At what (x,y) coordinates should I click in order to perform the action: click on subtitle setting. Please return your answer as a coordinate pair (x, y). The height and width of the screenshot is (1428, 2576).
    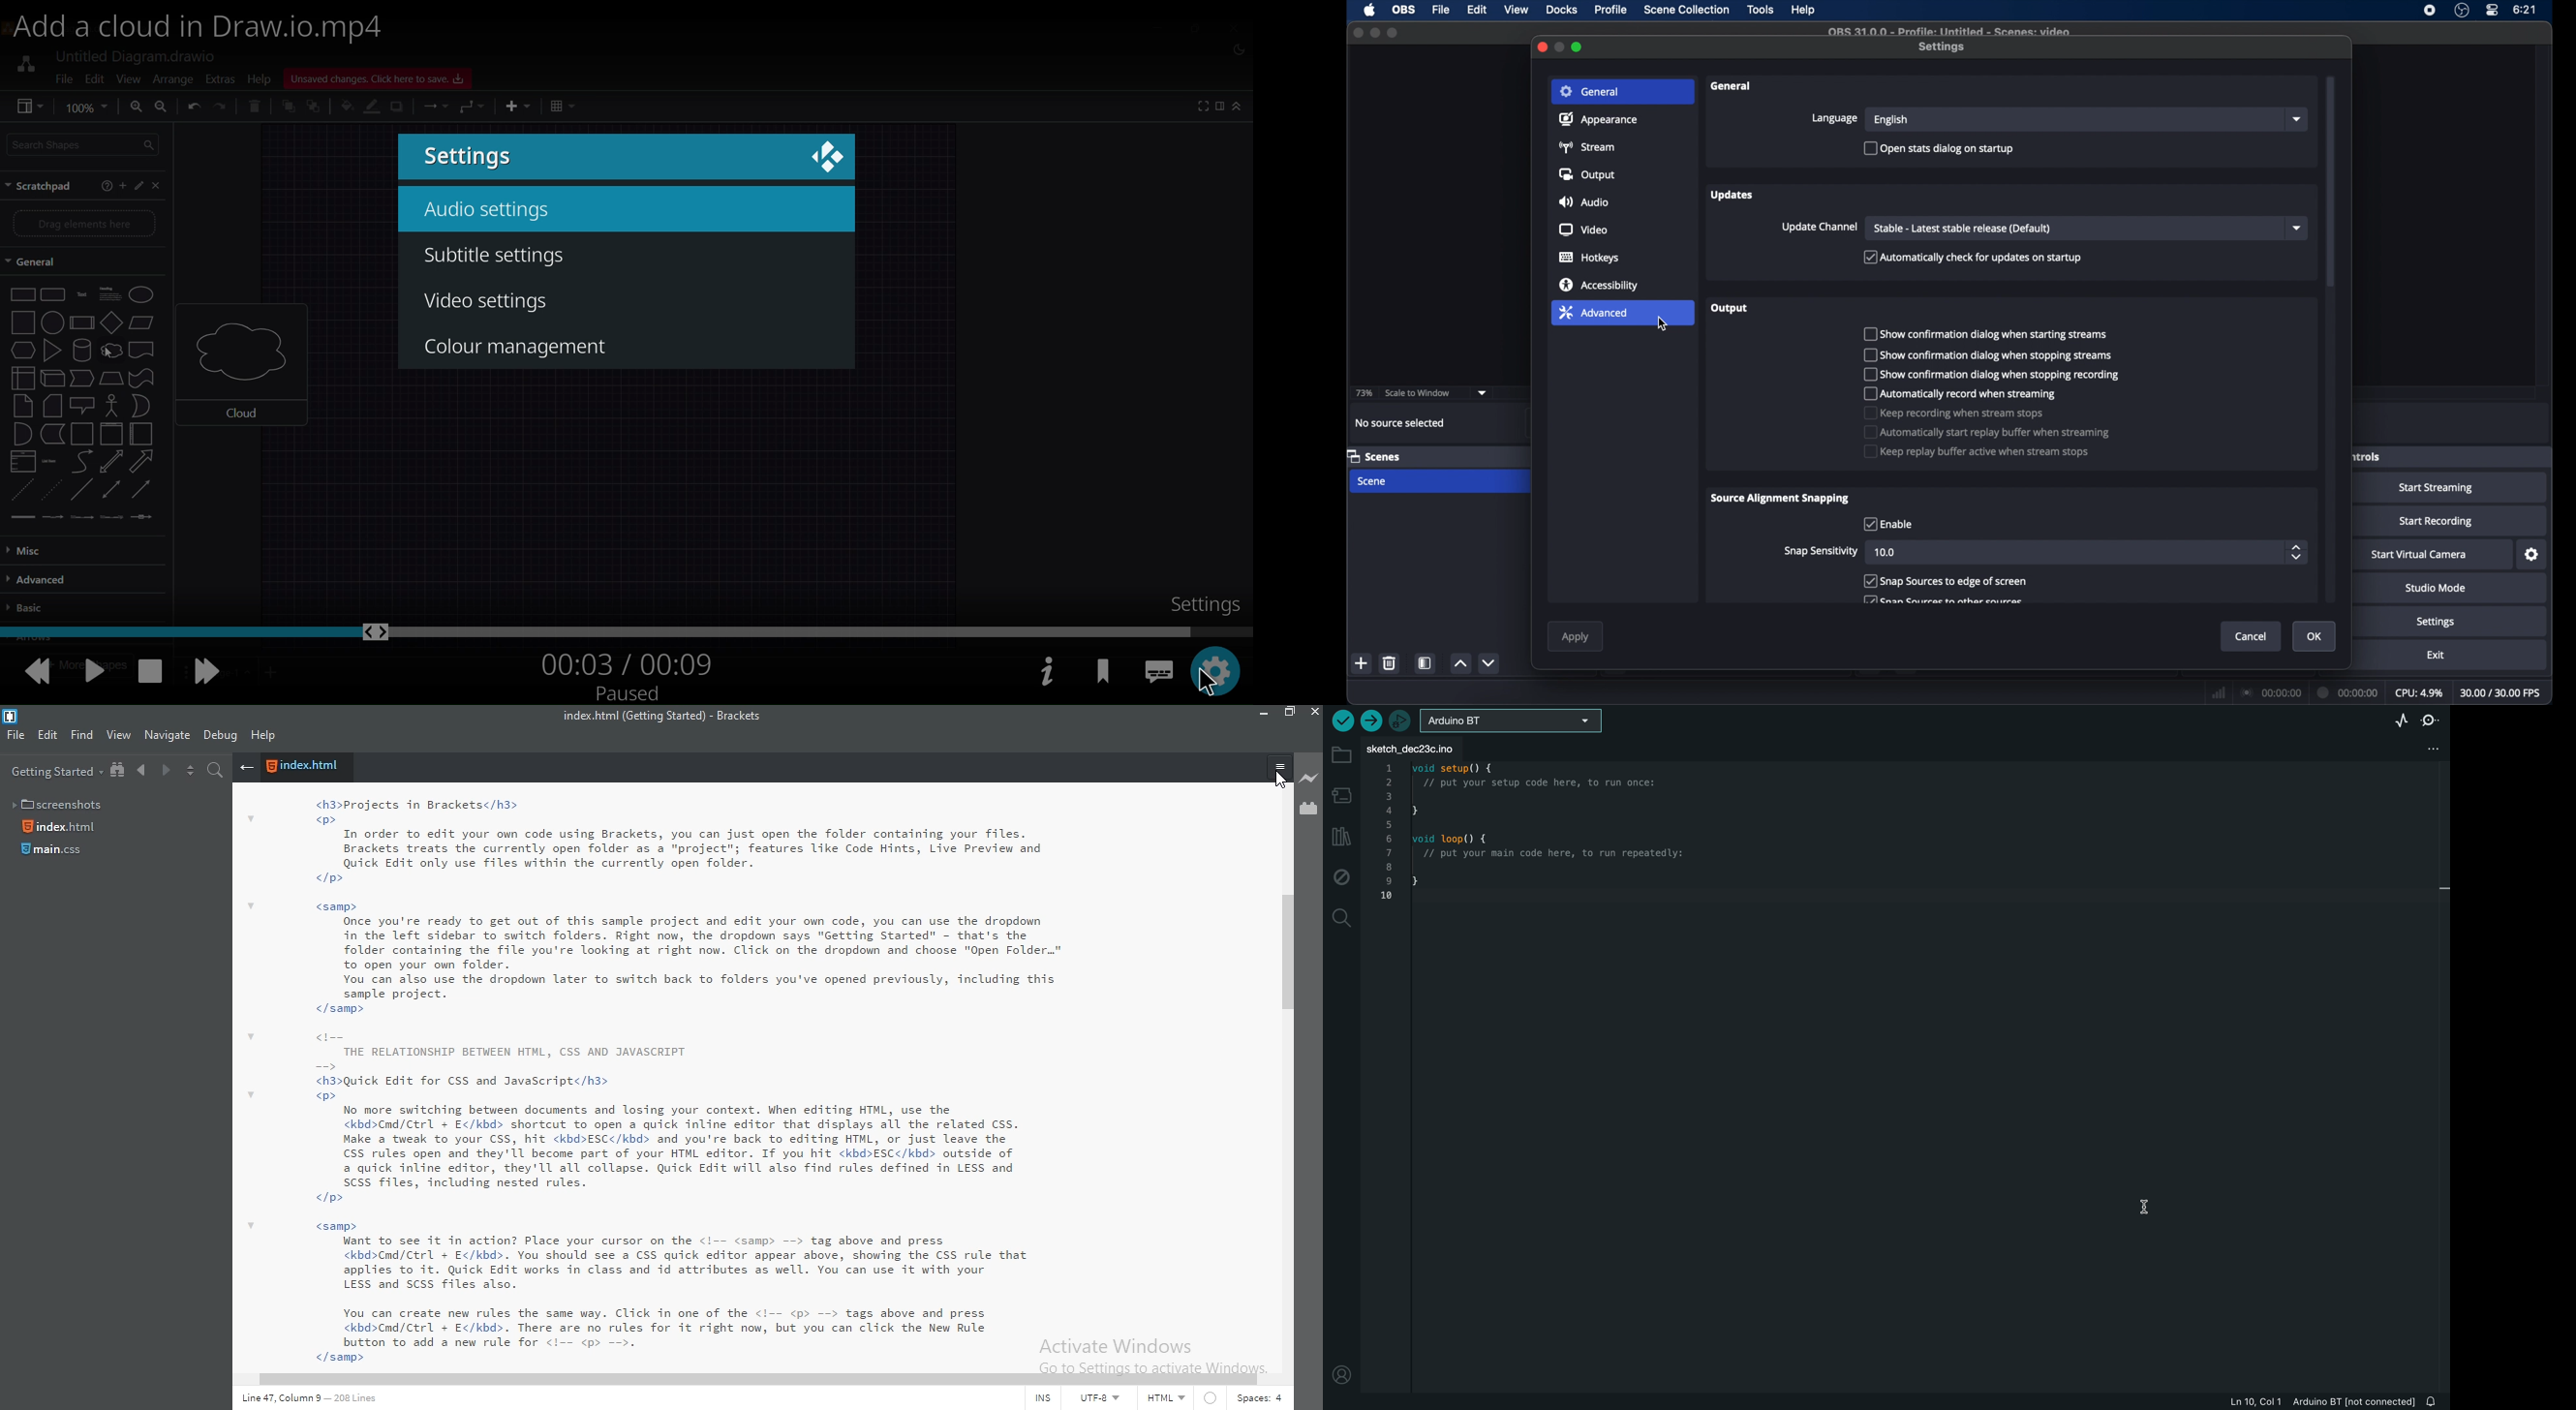
    Looking at the image, I should click on (496, 251).